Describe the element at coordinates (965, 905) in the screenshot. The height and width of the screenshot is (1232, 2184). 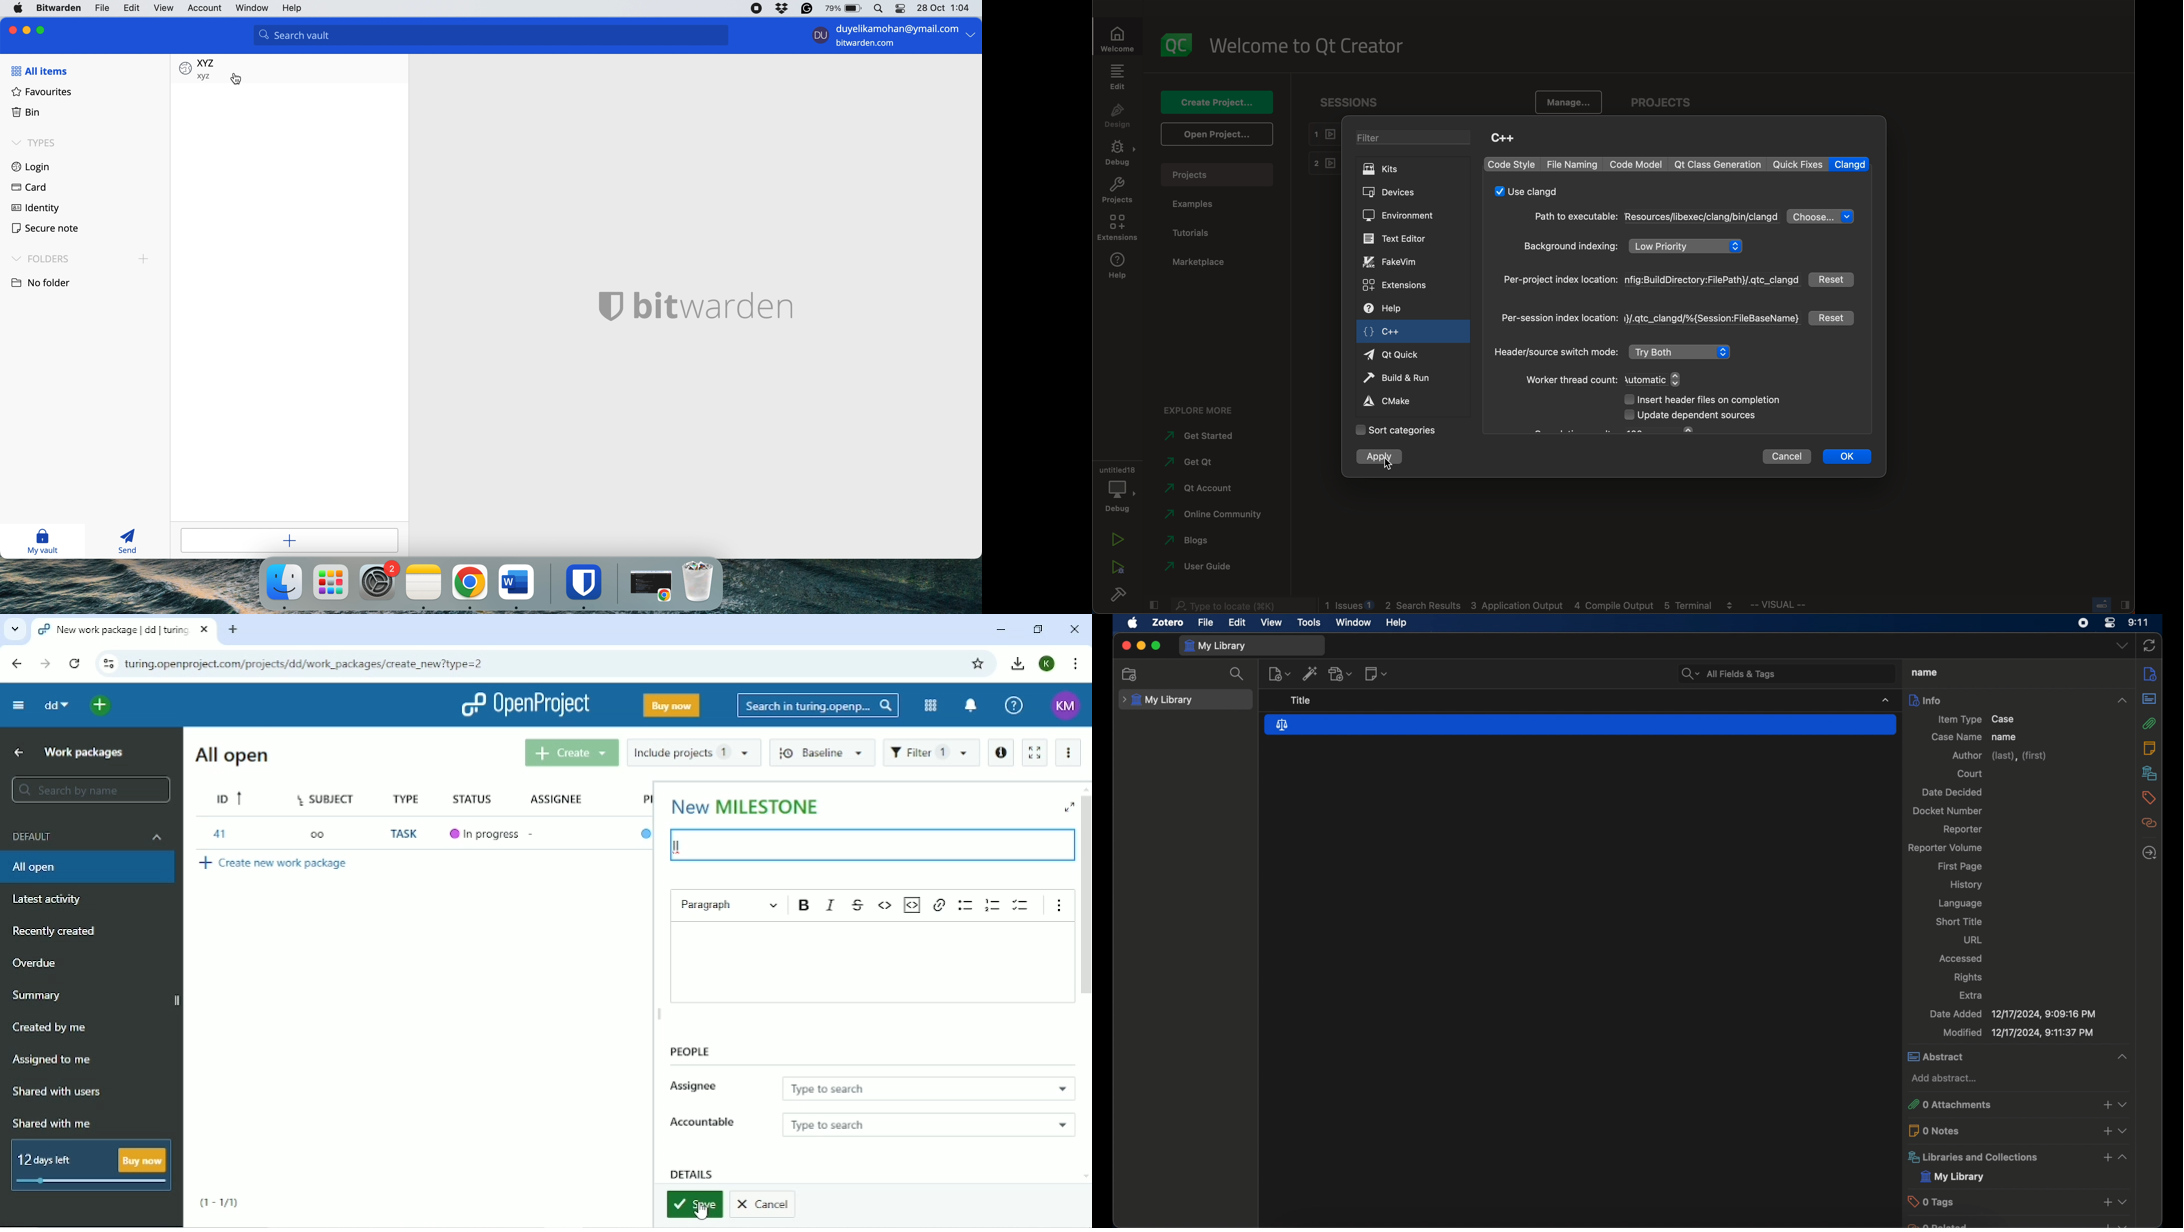
I see `Bulleted list` at that location.